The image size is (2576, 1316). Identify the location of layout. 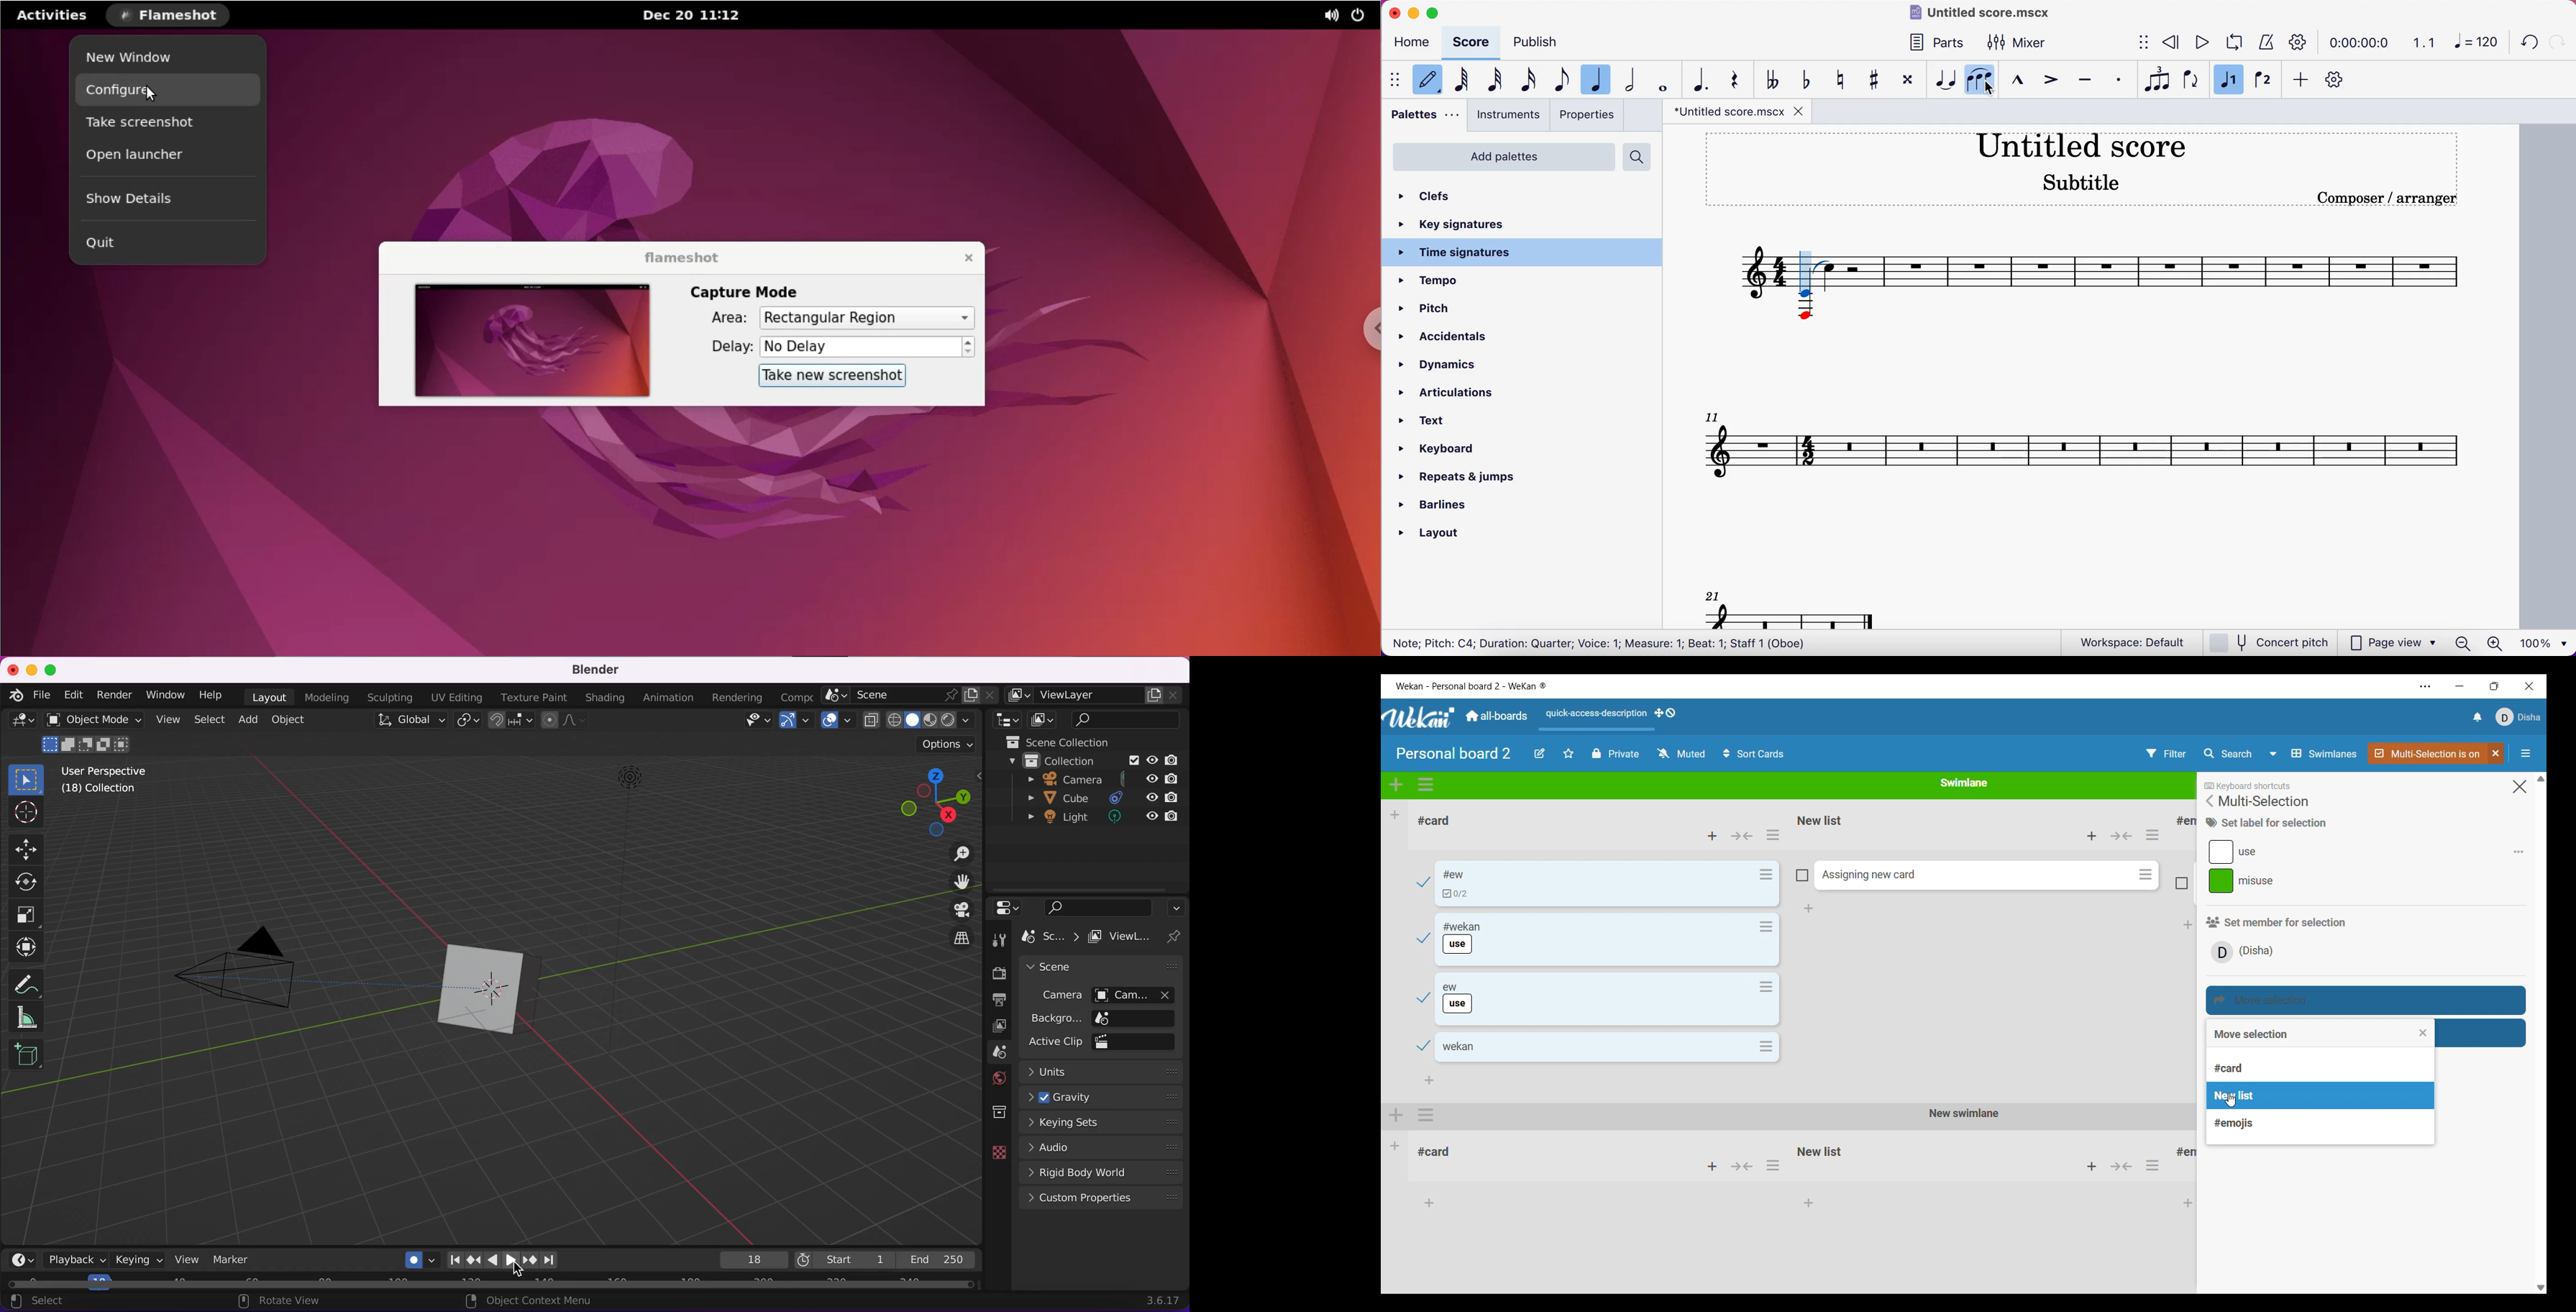
(268, 697).